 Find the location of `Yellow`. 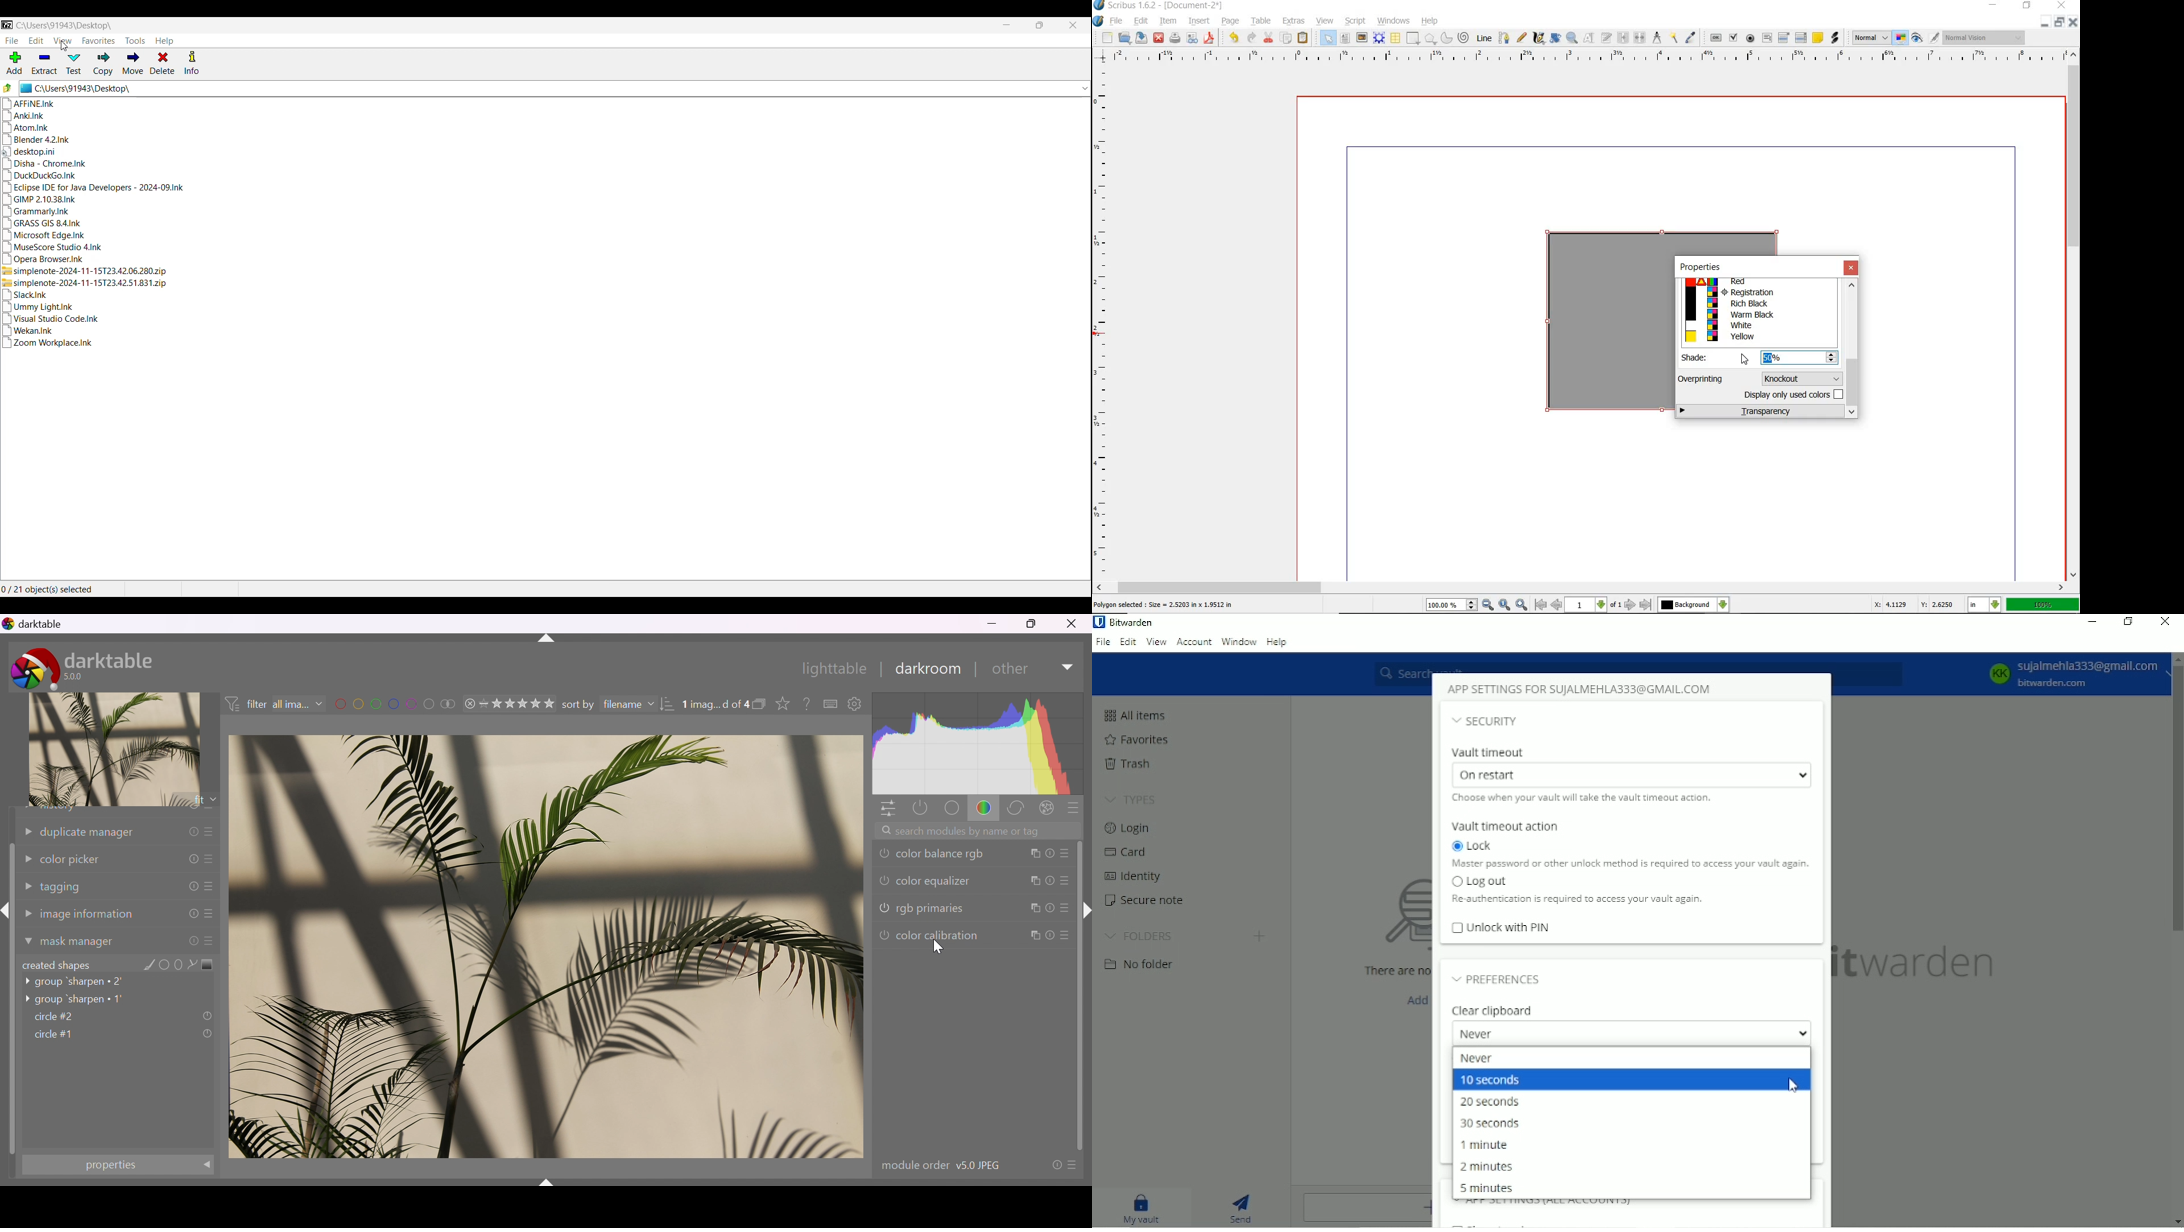

Yellow is located at coordinates (1758, 337).